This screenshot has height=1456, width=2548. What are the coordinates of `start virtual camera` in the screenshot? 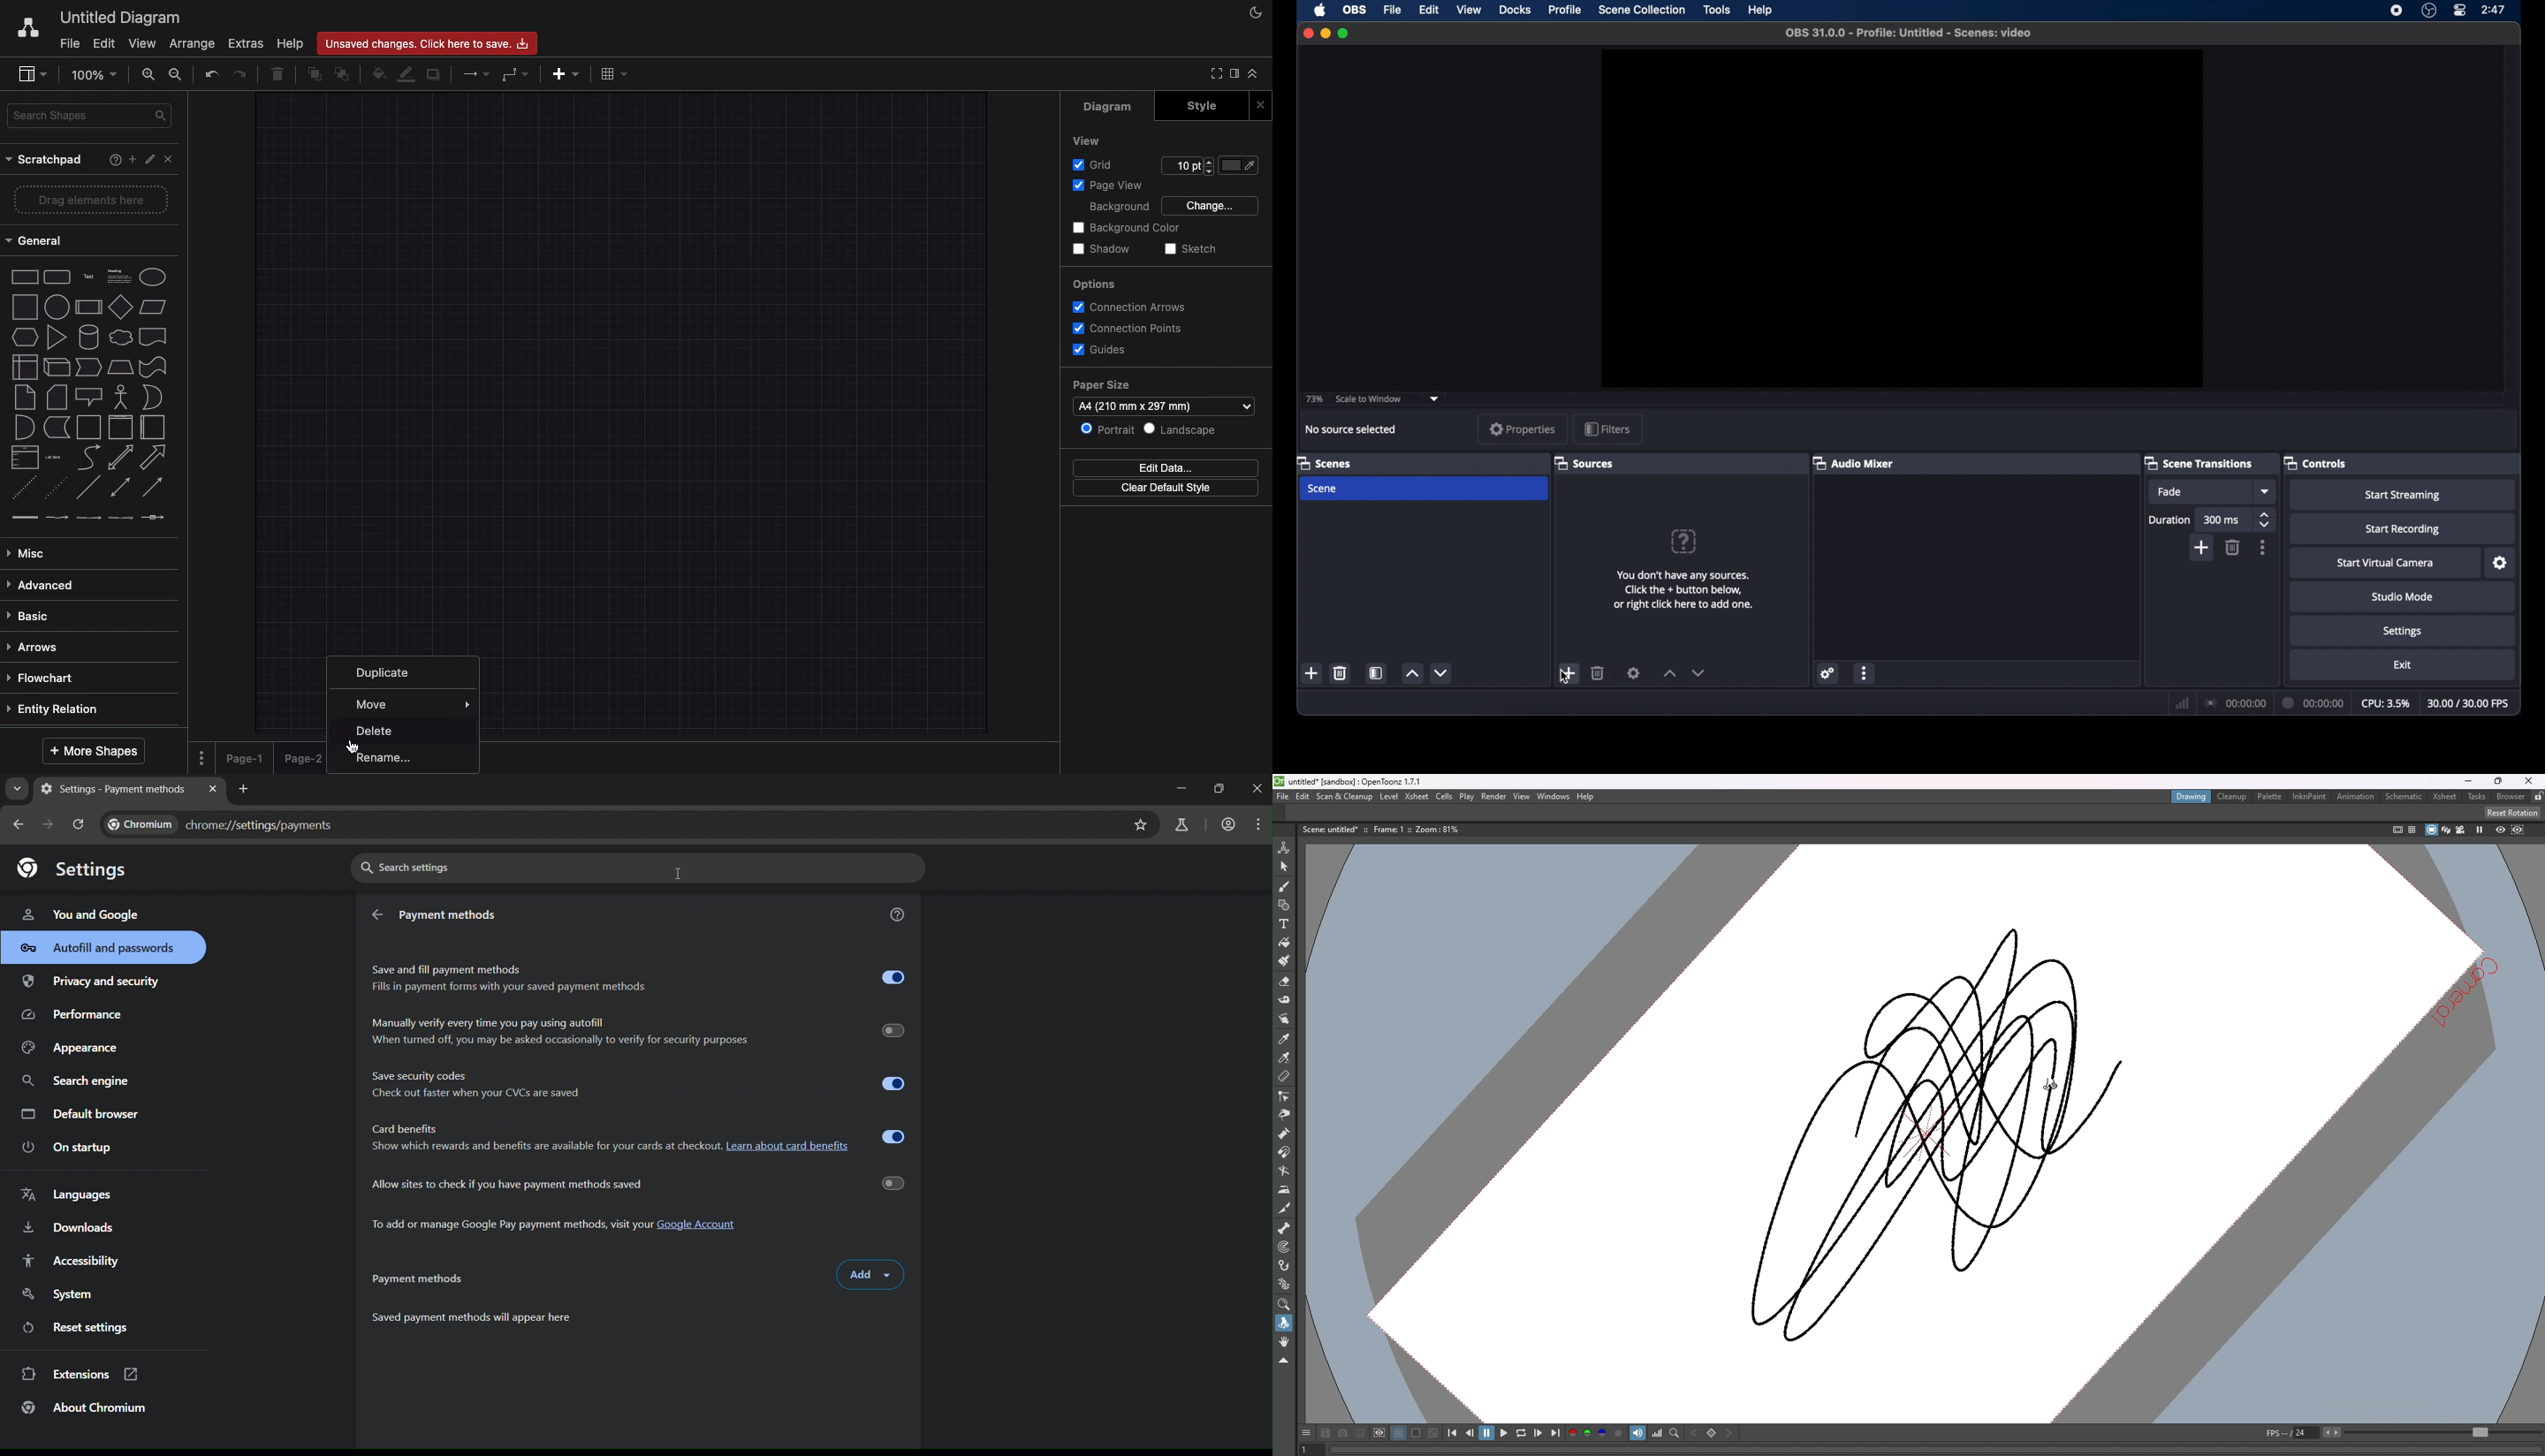 It's located at (2386, 563).